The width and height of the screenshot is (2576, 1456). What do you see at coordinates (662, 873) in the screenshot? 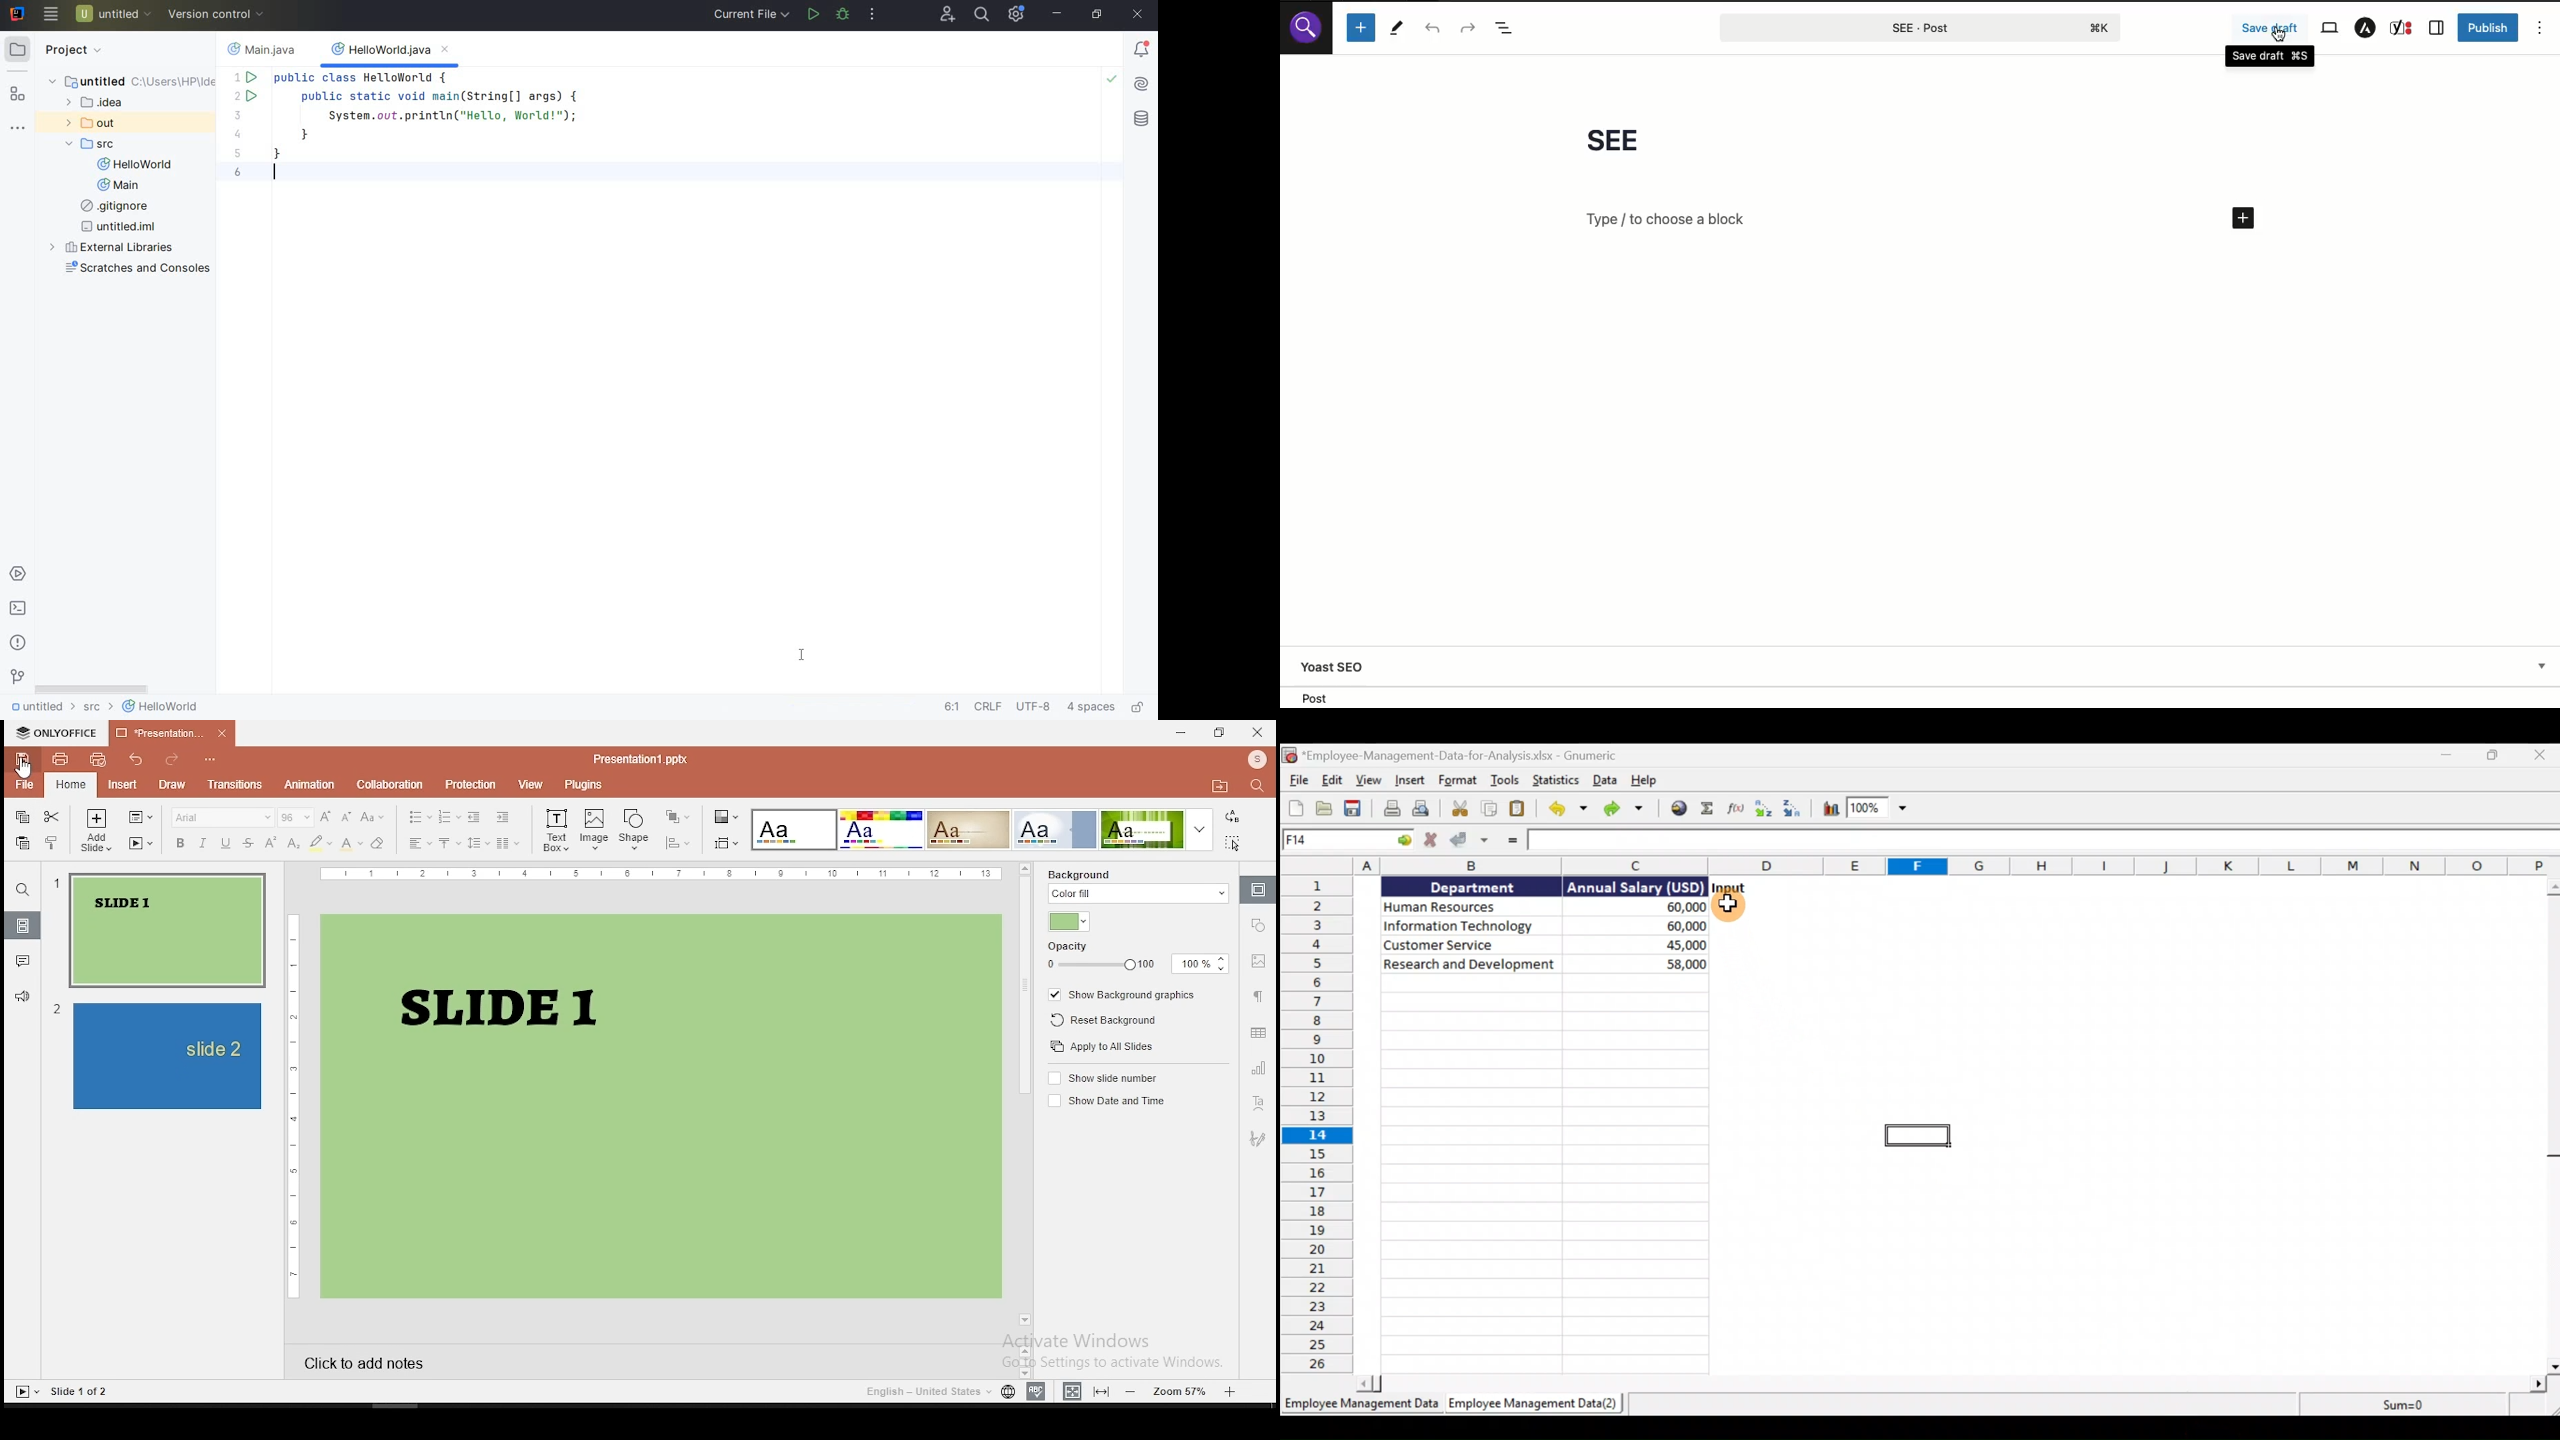
I see `horizontal scale` at bounding box center [662, 873].